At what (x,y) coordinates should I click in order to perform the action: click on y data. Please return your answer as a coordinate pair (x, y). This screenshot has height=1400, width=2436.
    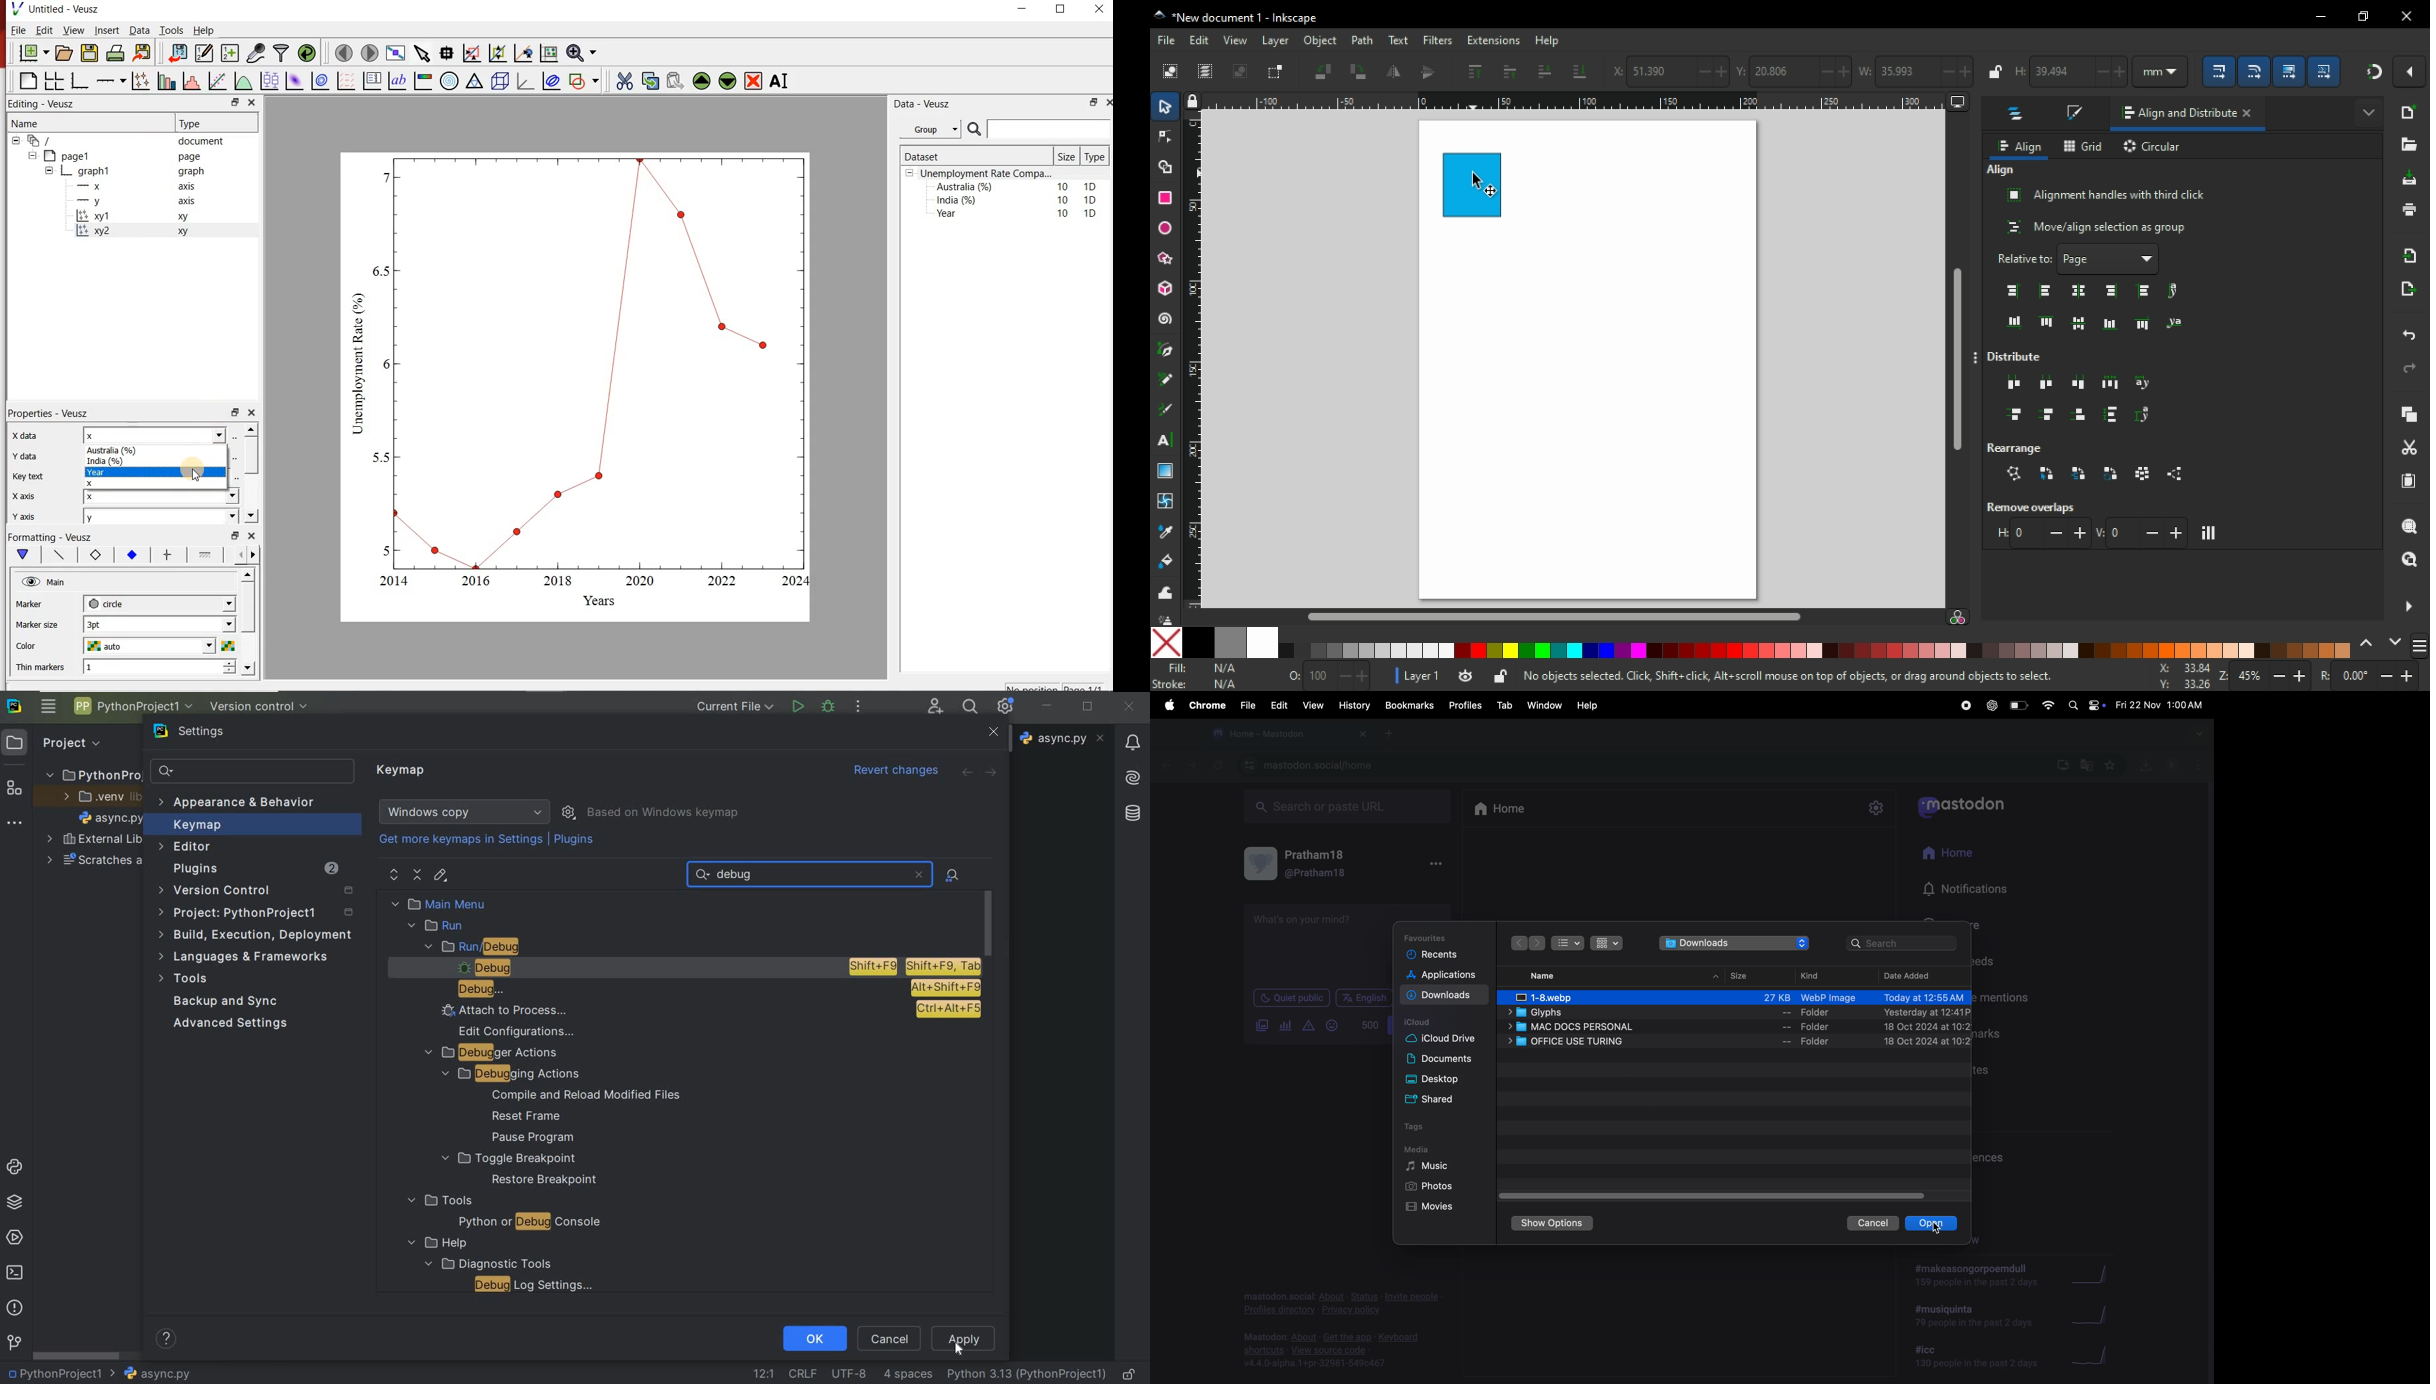
    Looking at the image, I should click on (29, 456).